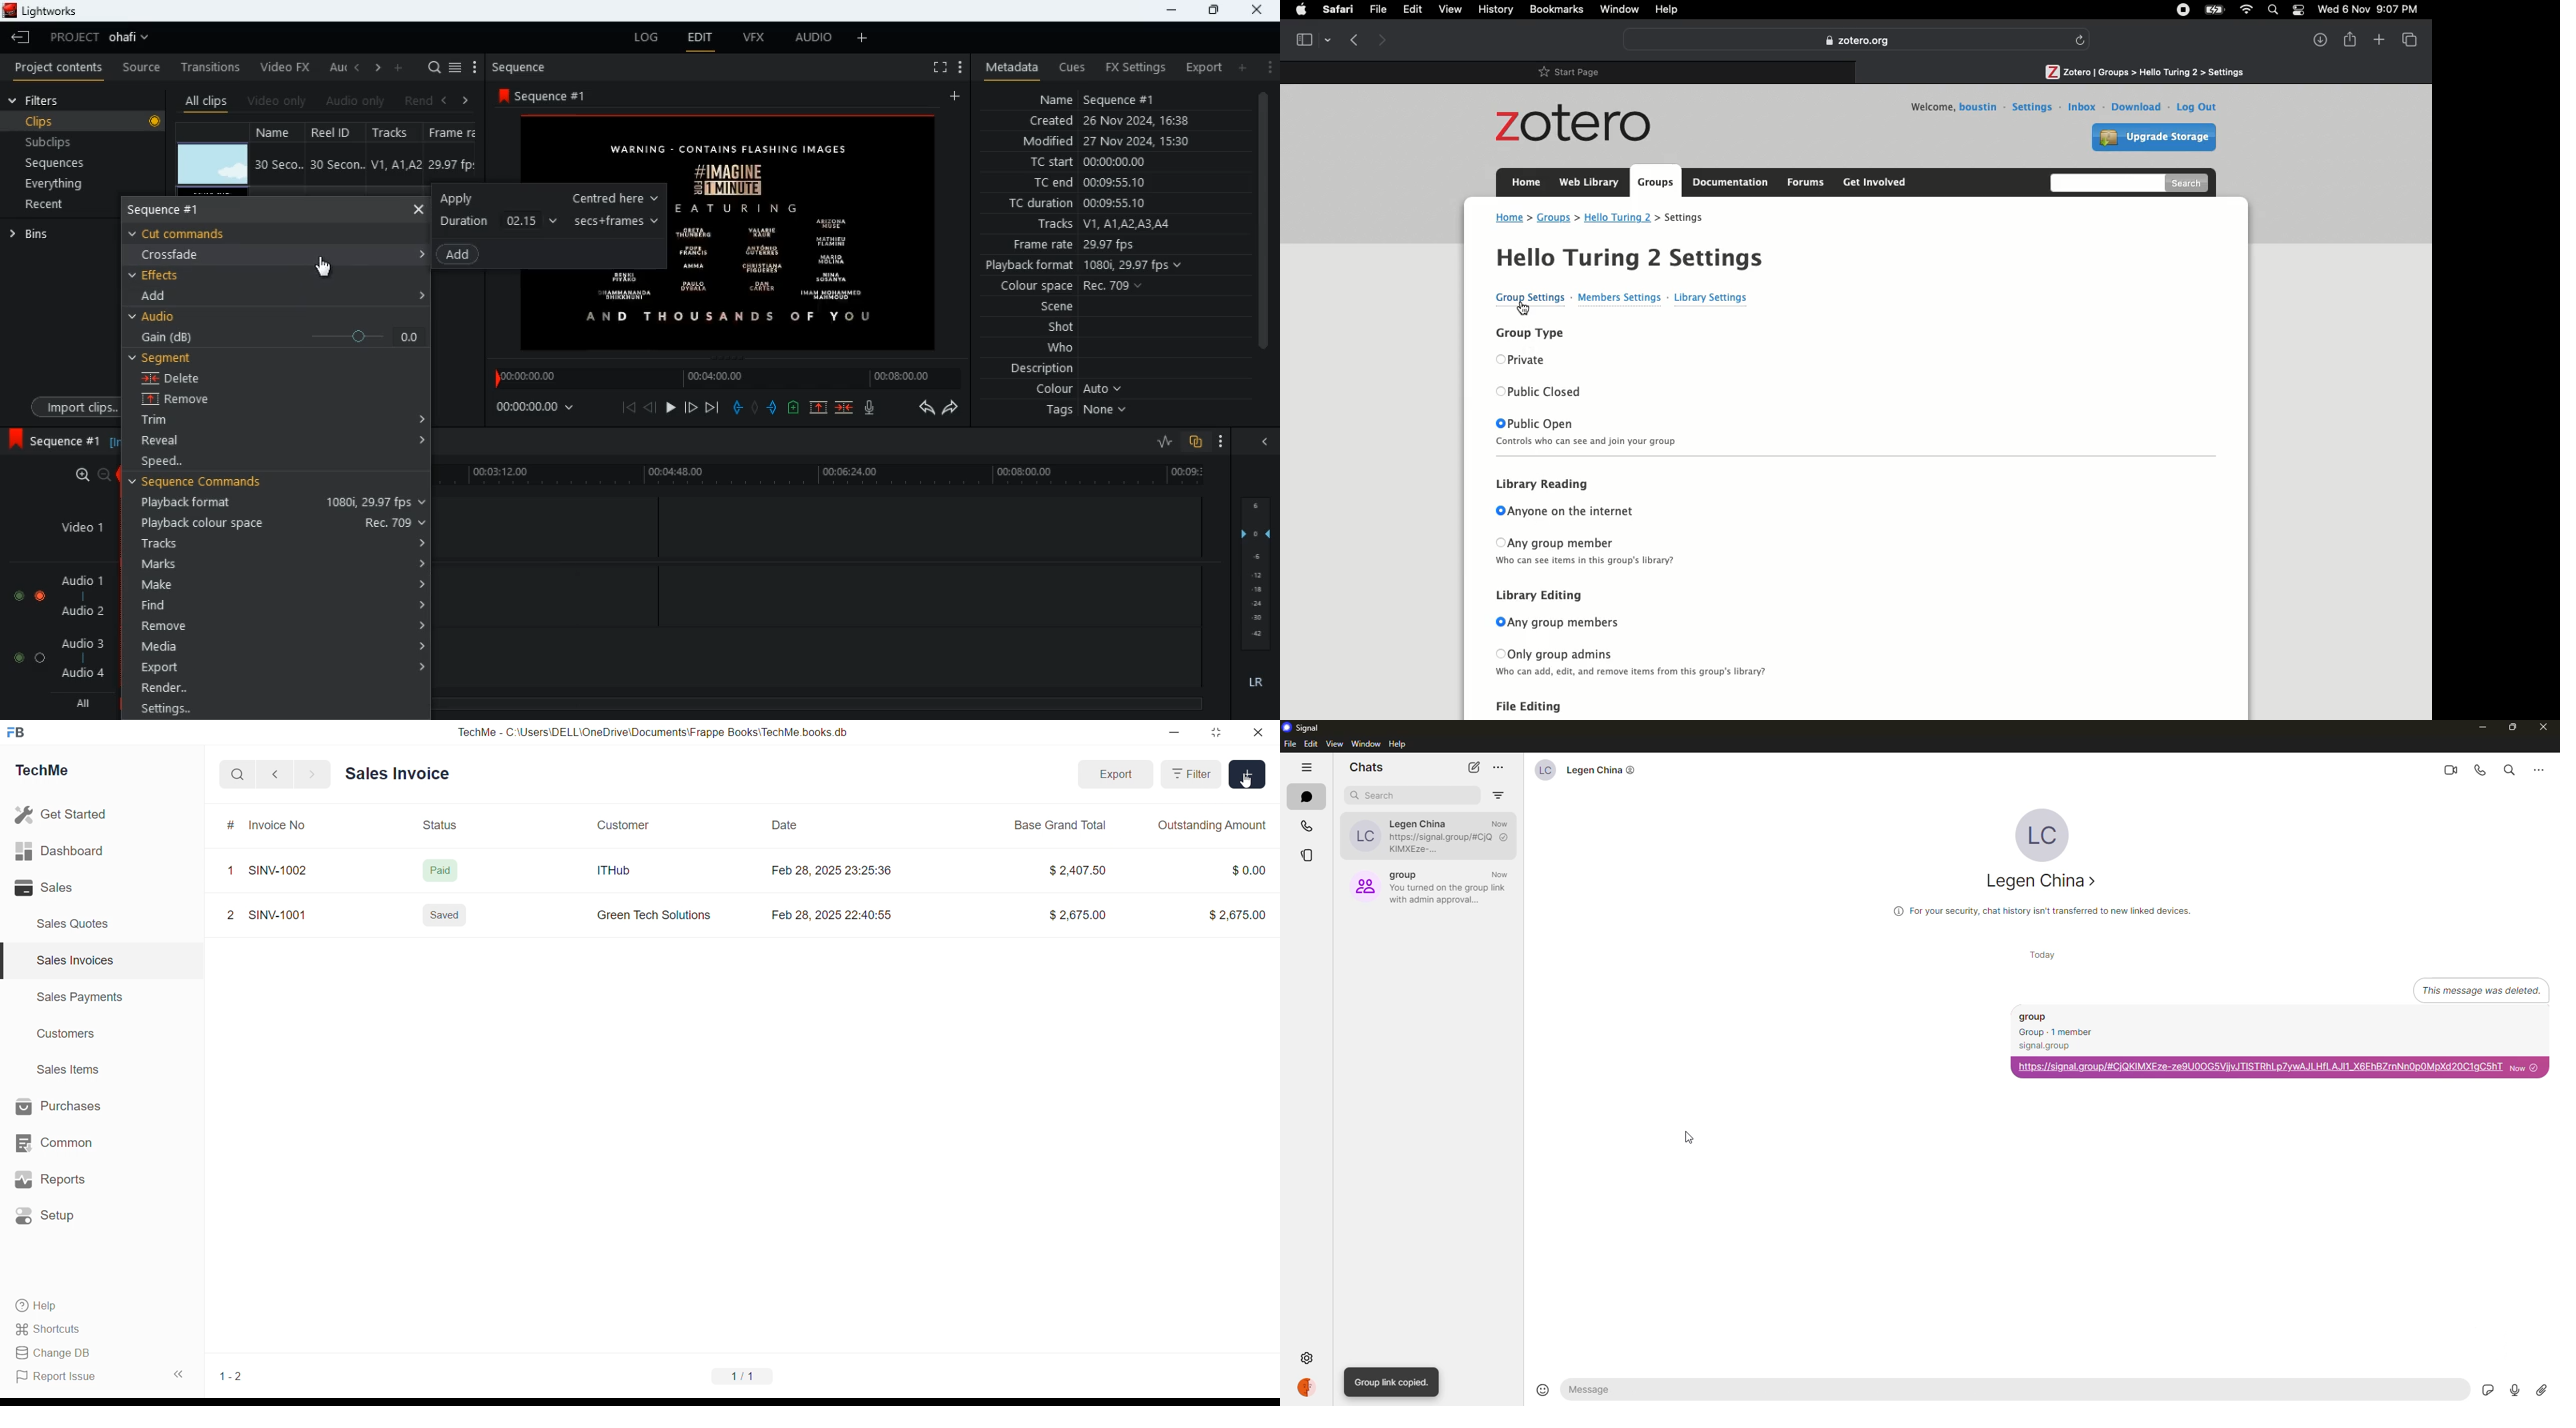 This screenshot has width=2576, height=1428. What do you see at coordinates (1082, 183) in the screenshot?
I see `tc end` at bounding box center [1082, 183].